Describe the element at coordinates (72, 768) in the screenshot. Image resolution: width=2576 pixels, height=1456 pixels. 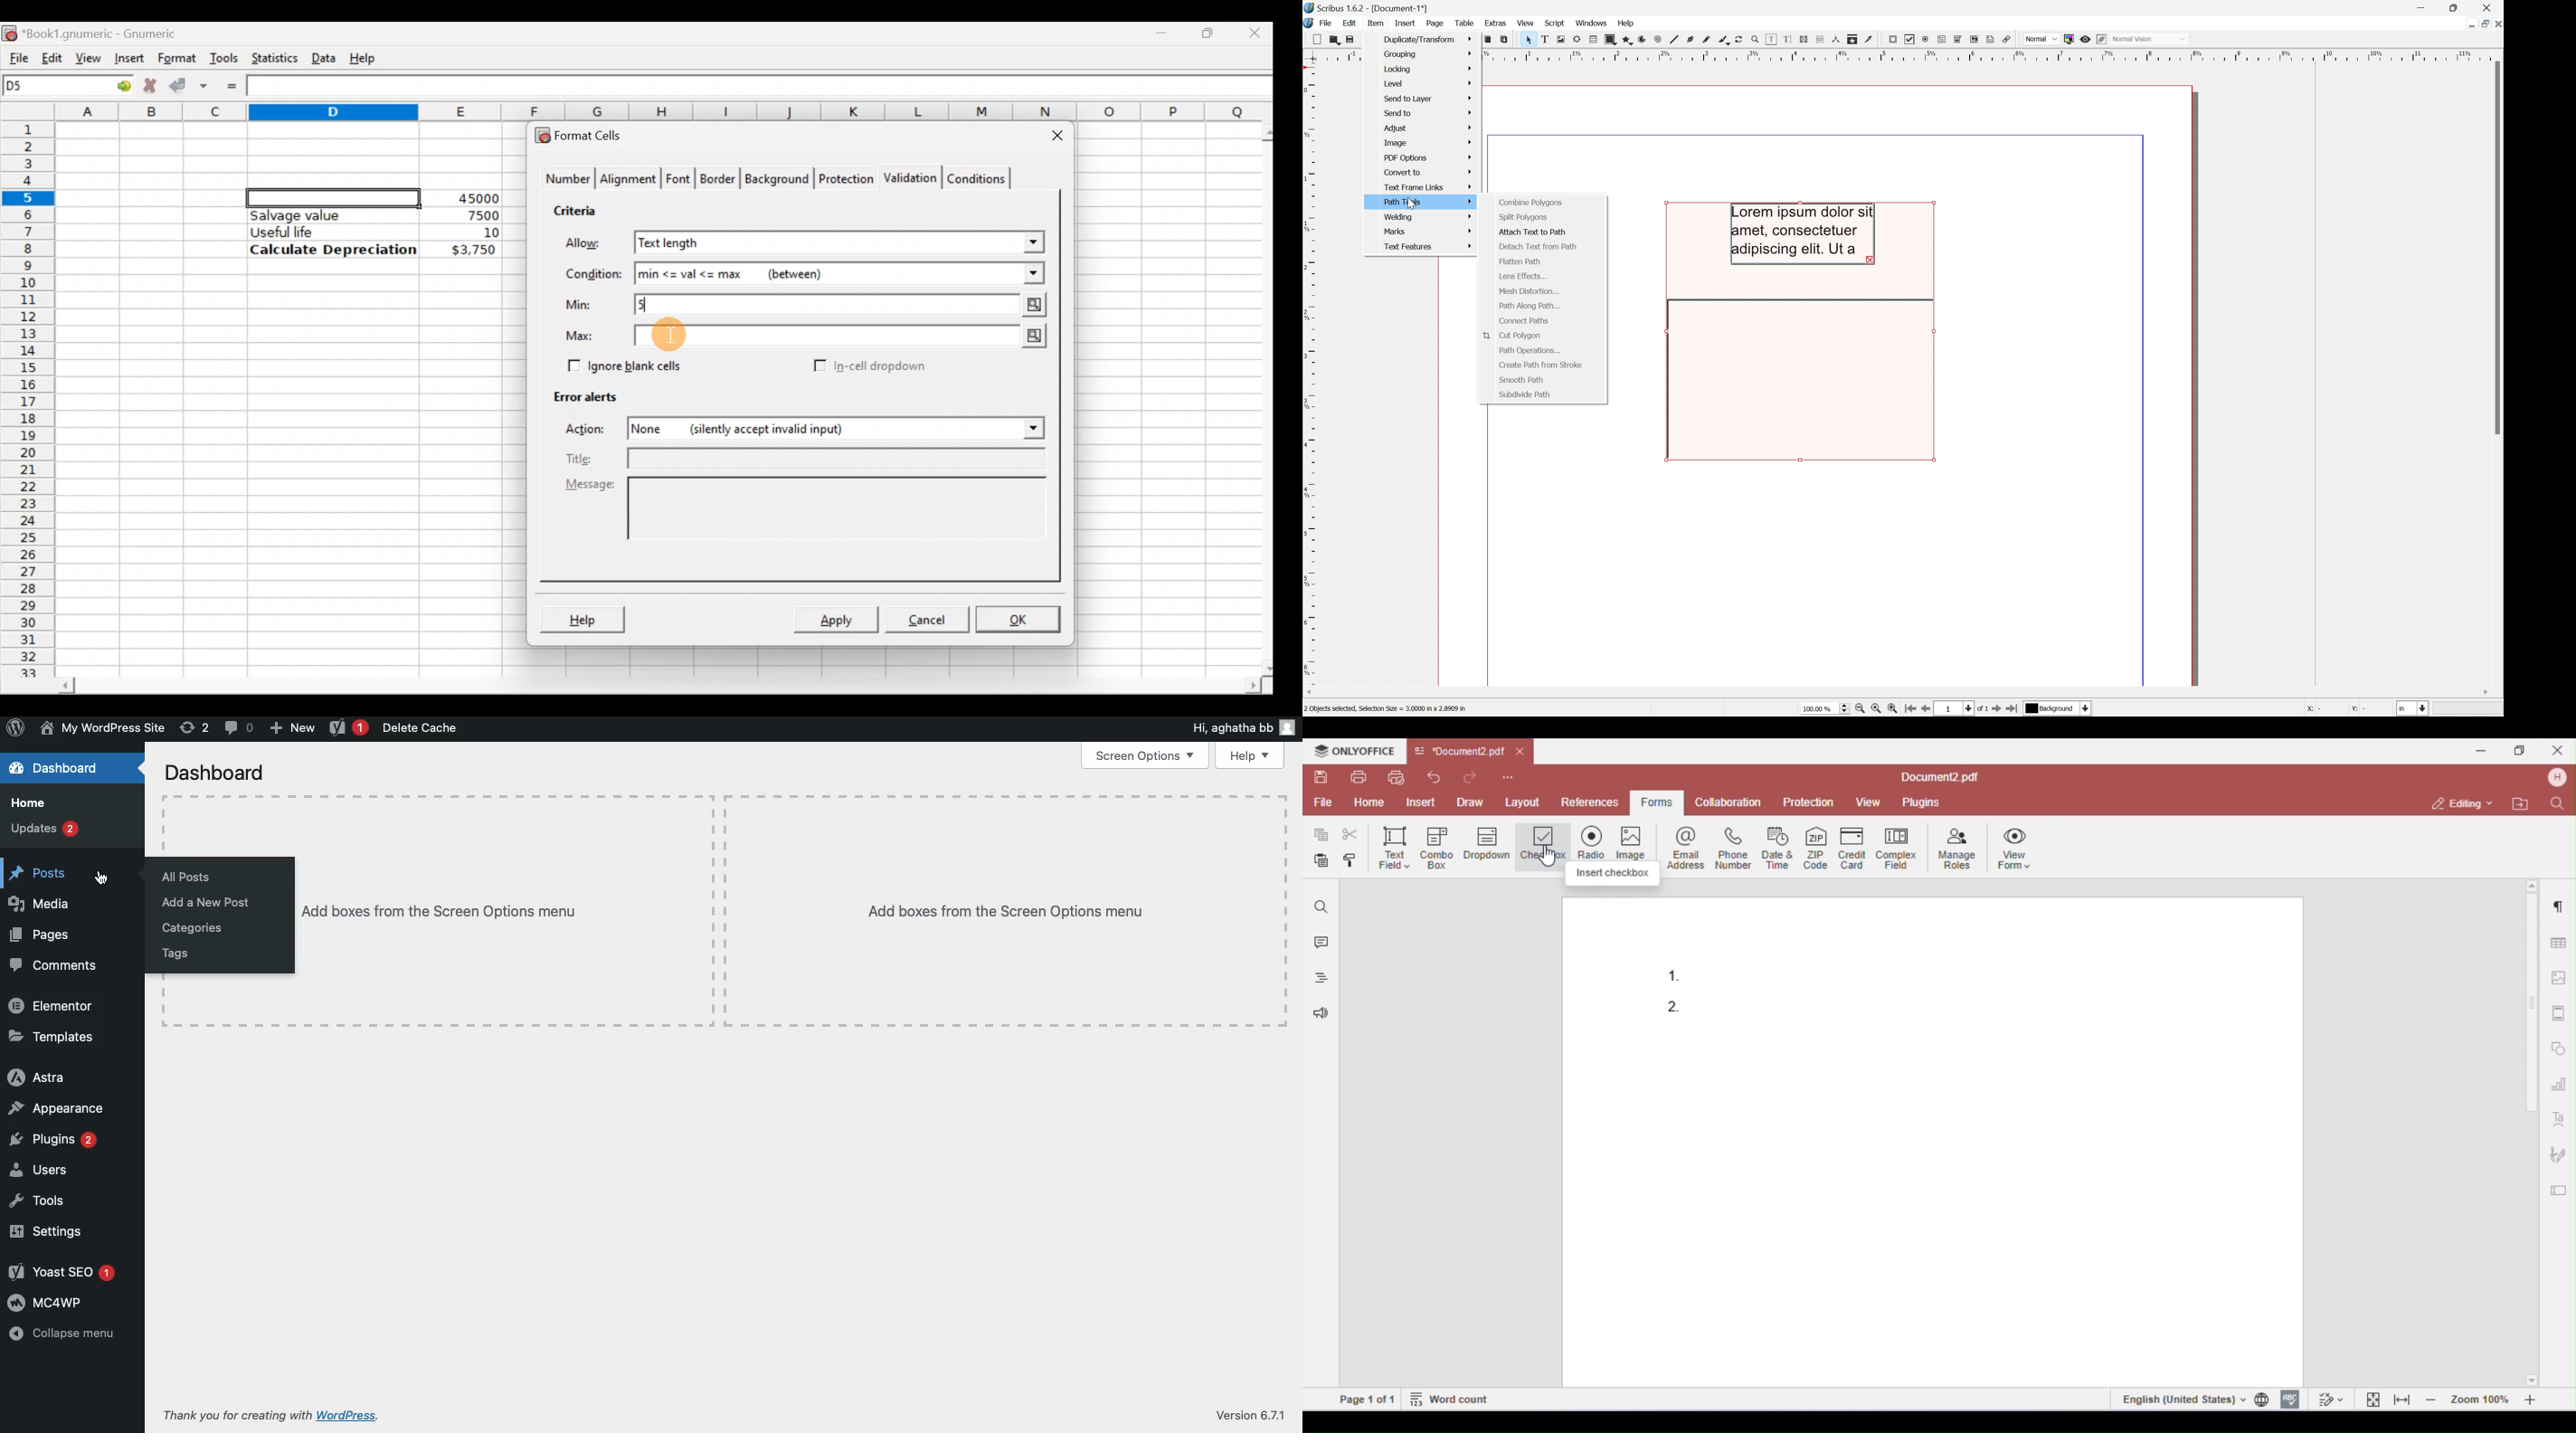
I see `Dashboard` at that location.